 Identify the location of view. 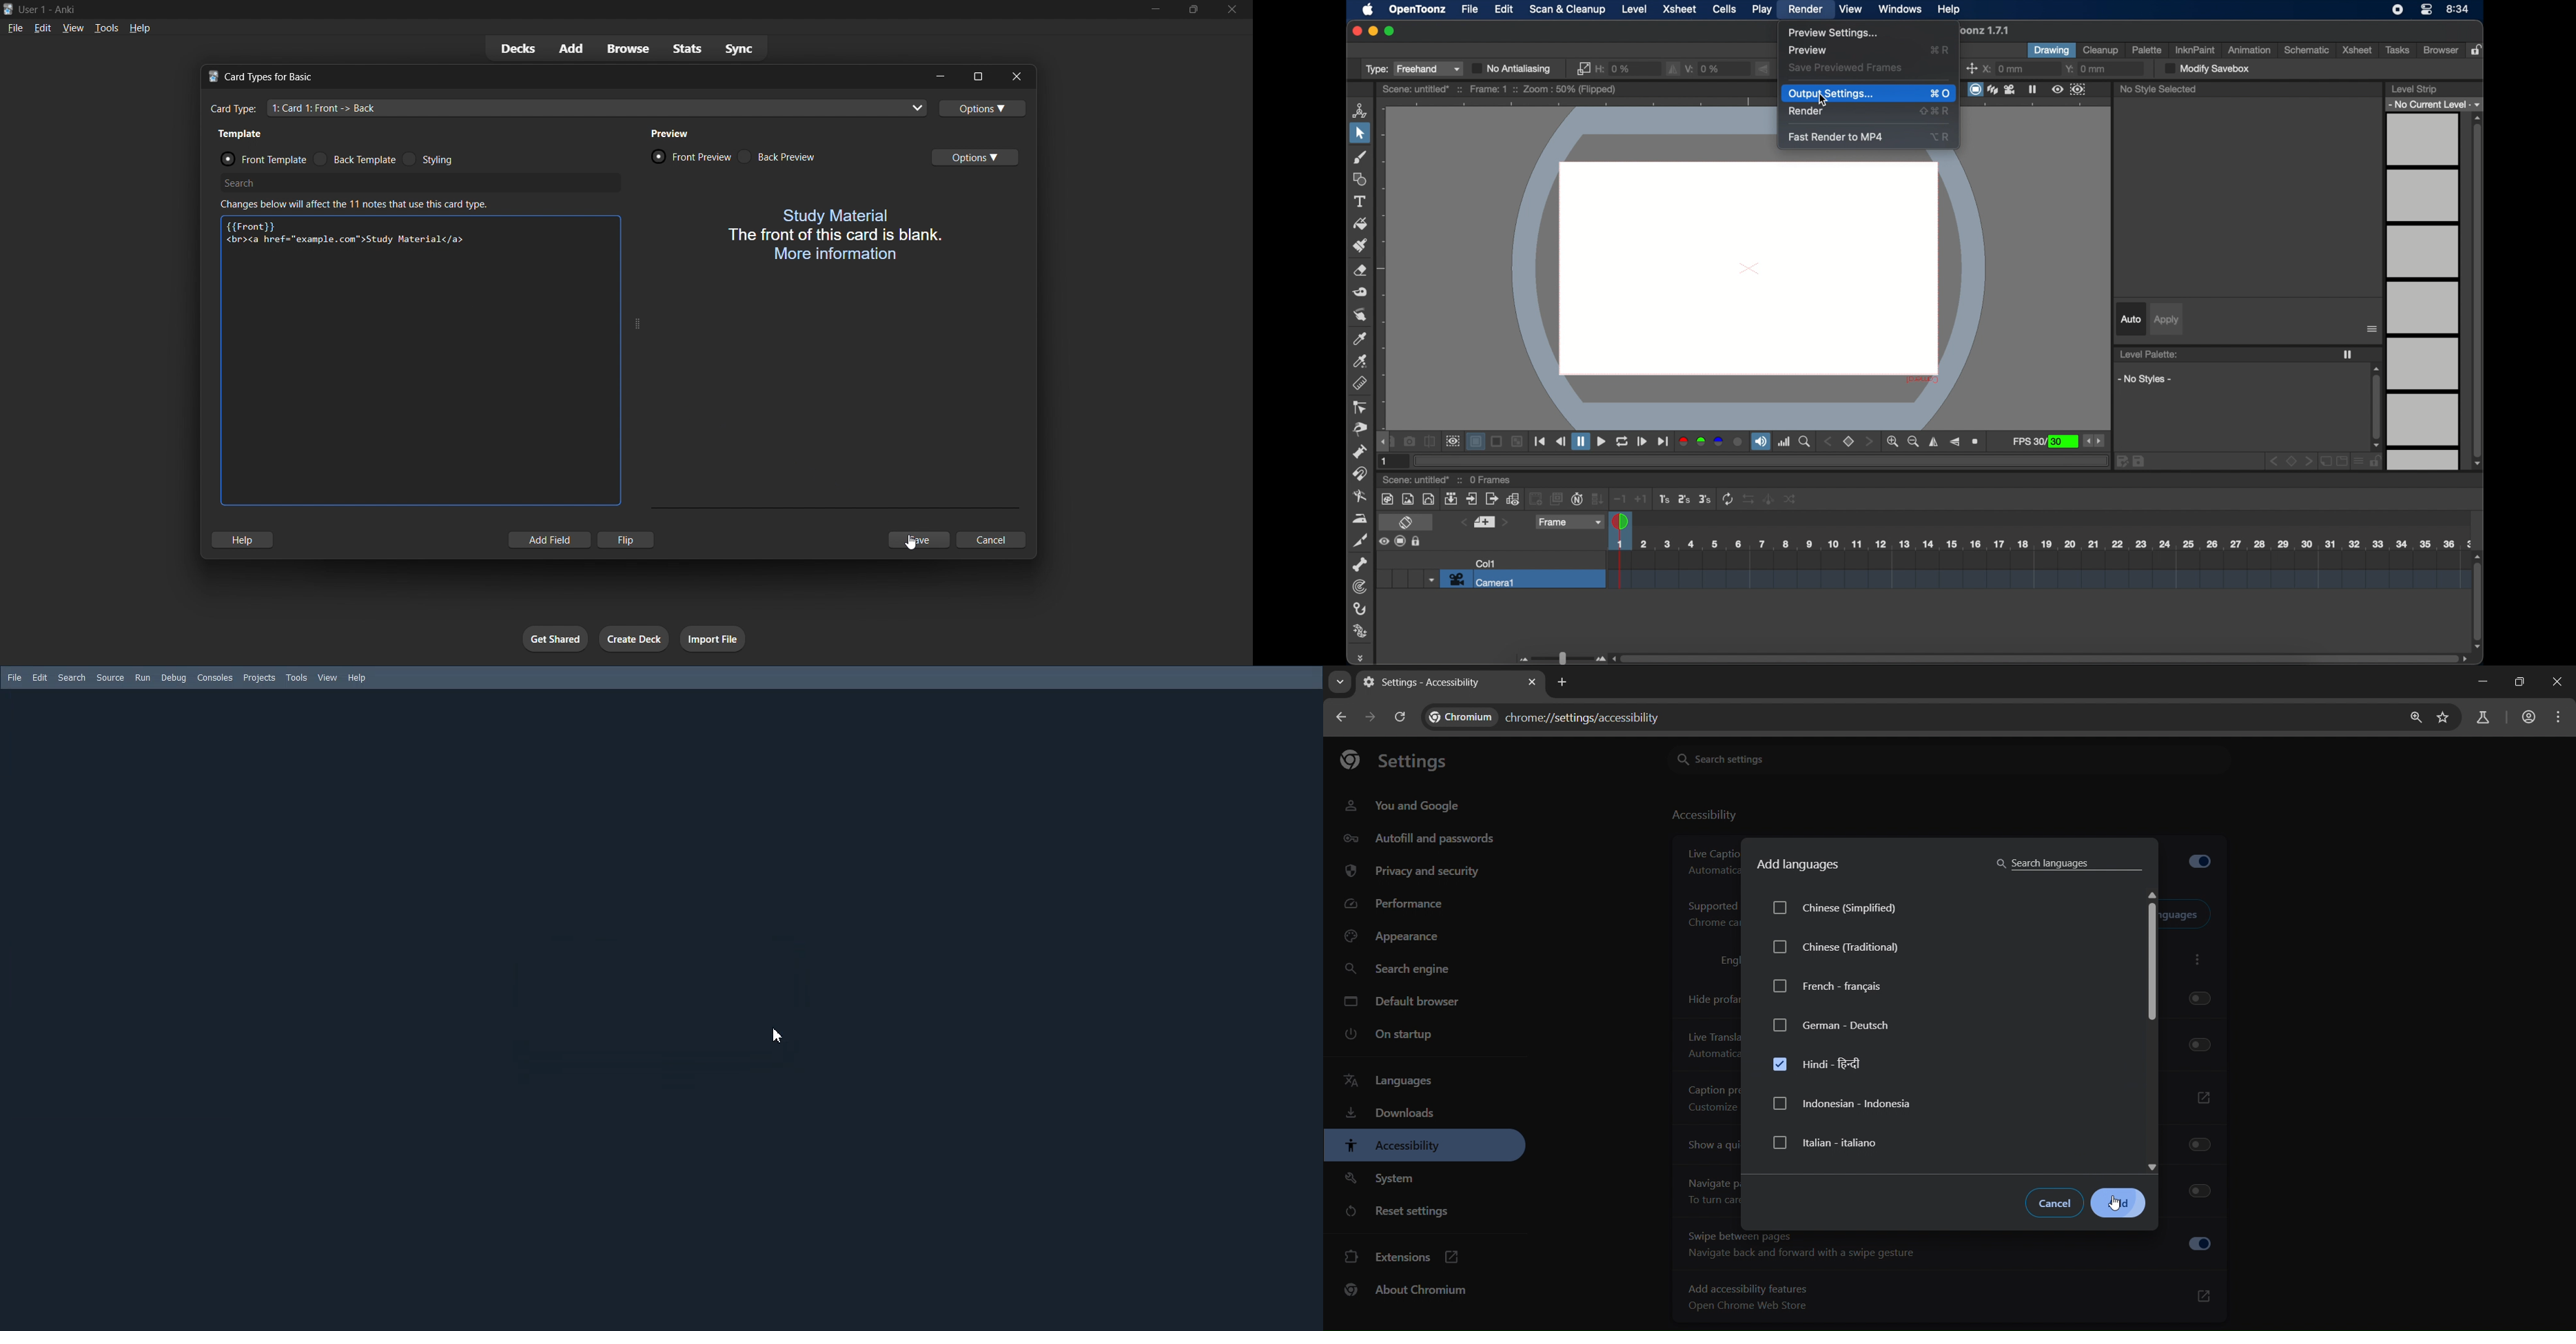
(1852, 8).